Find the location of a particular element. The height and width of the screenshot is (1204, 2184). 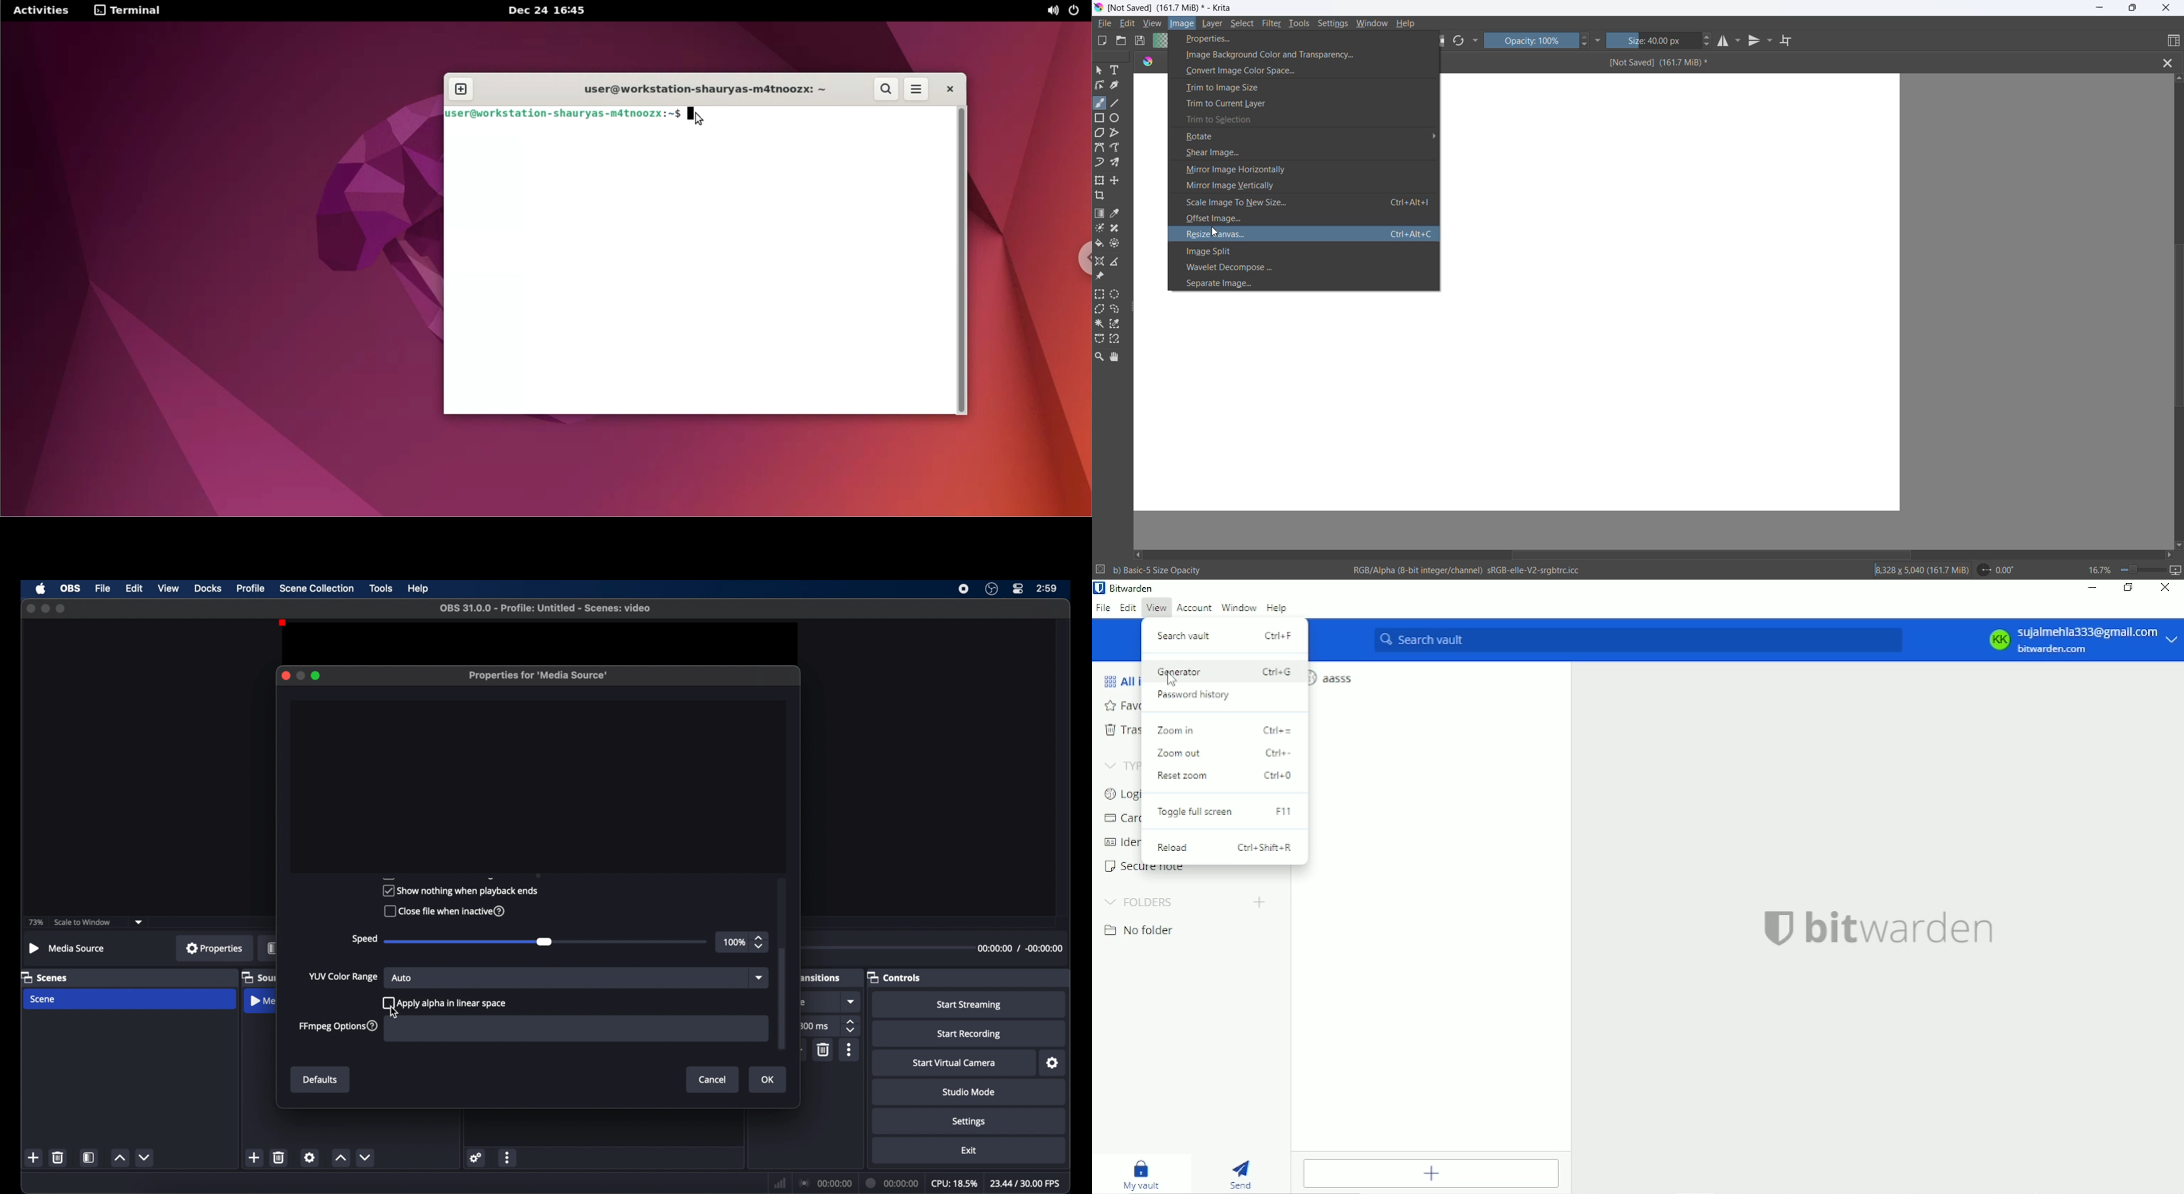

calligraphy is located at coordinates (1115, 85).